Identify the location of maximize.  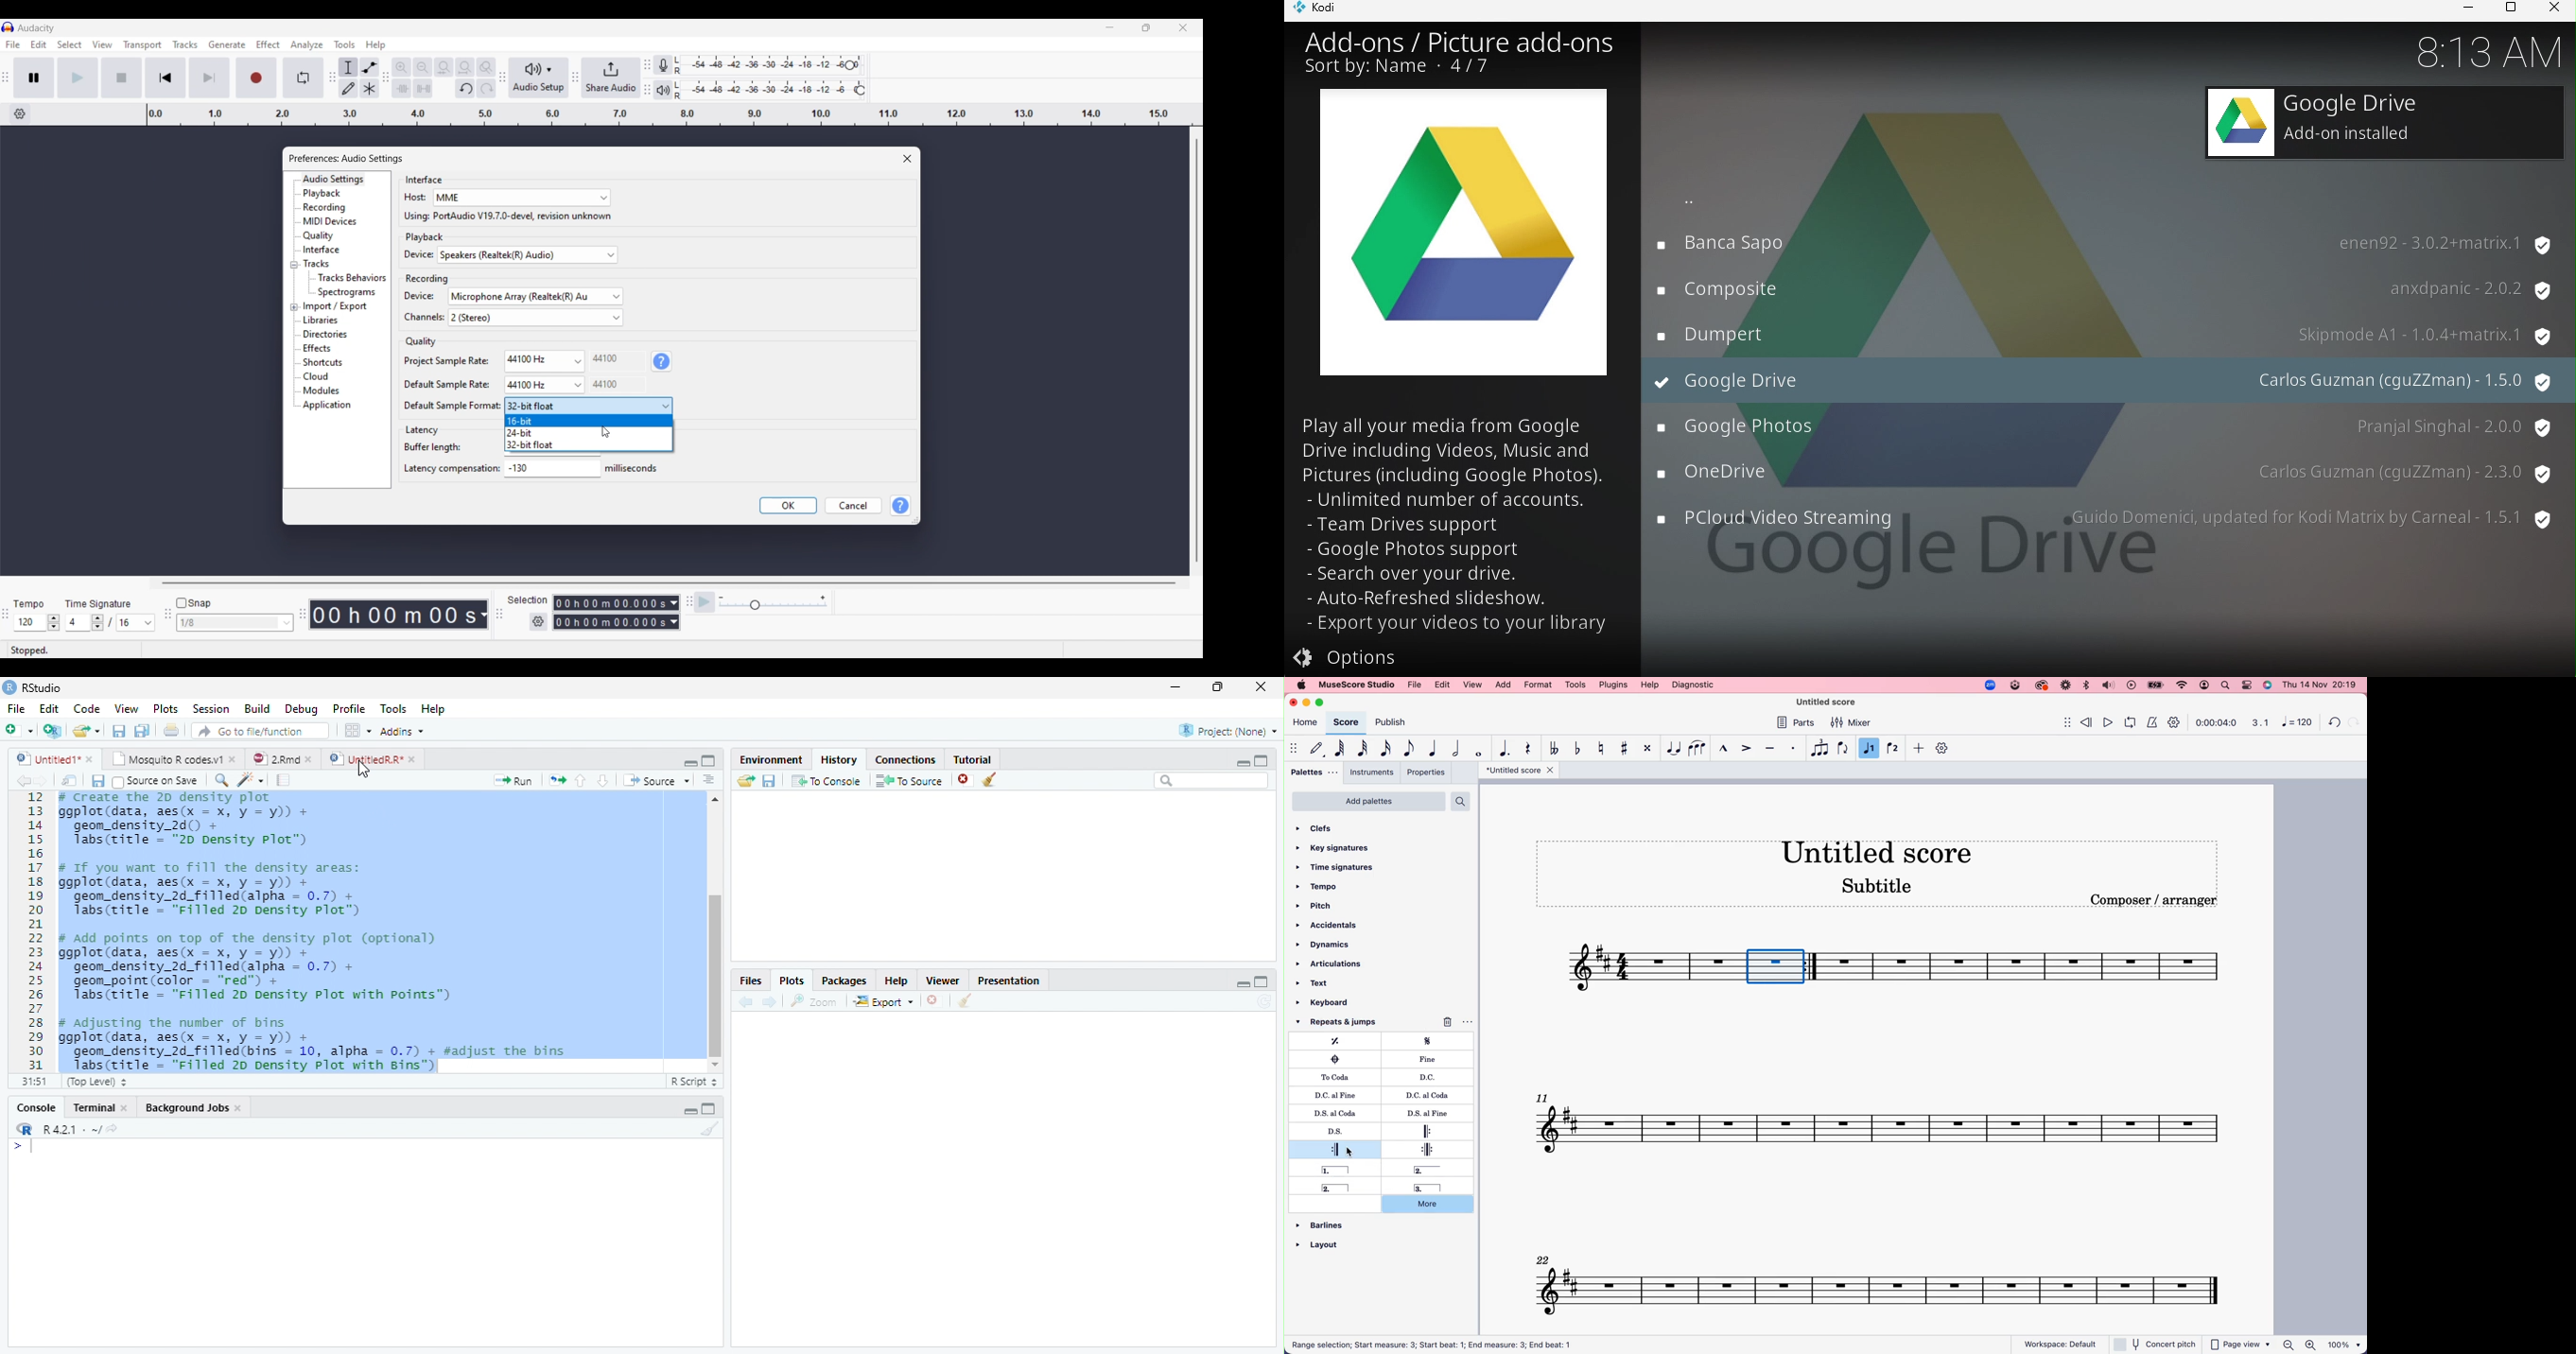
(1323, 703).